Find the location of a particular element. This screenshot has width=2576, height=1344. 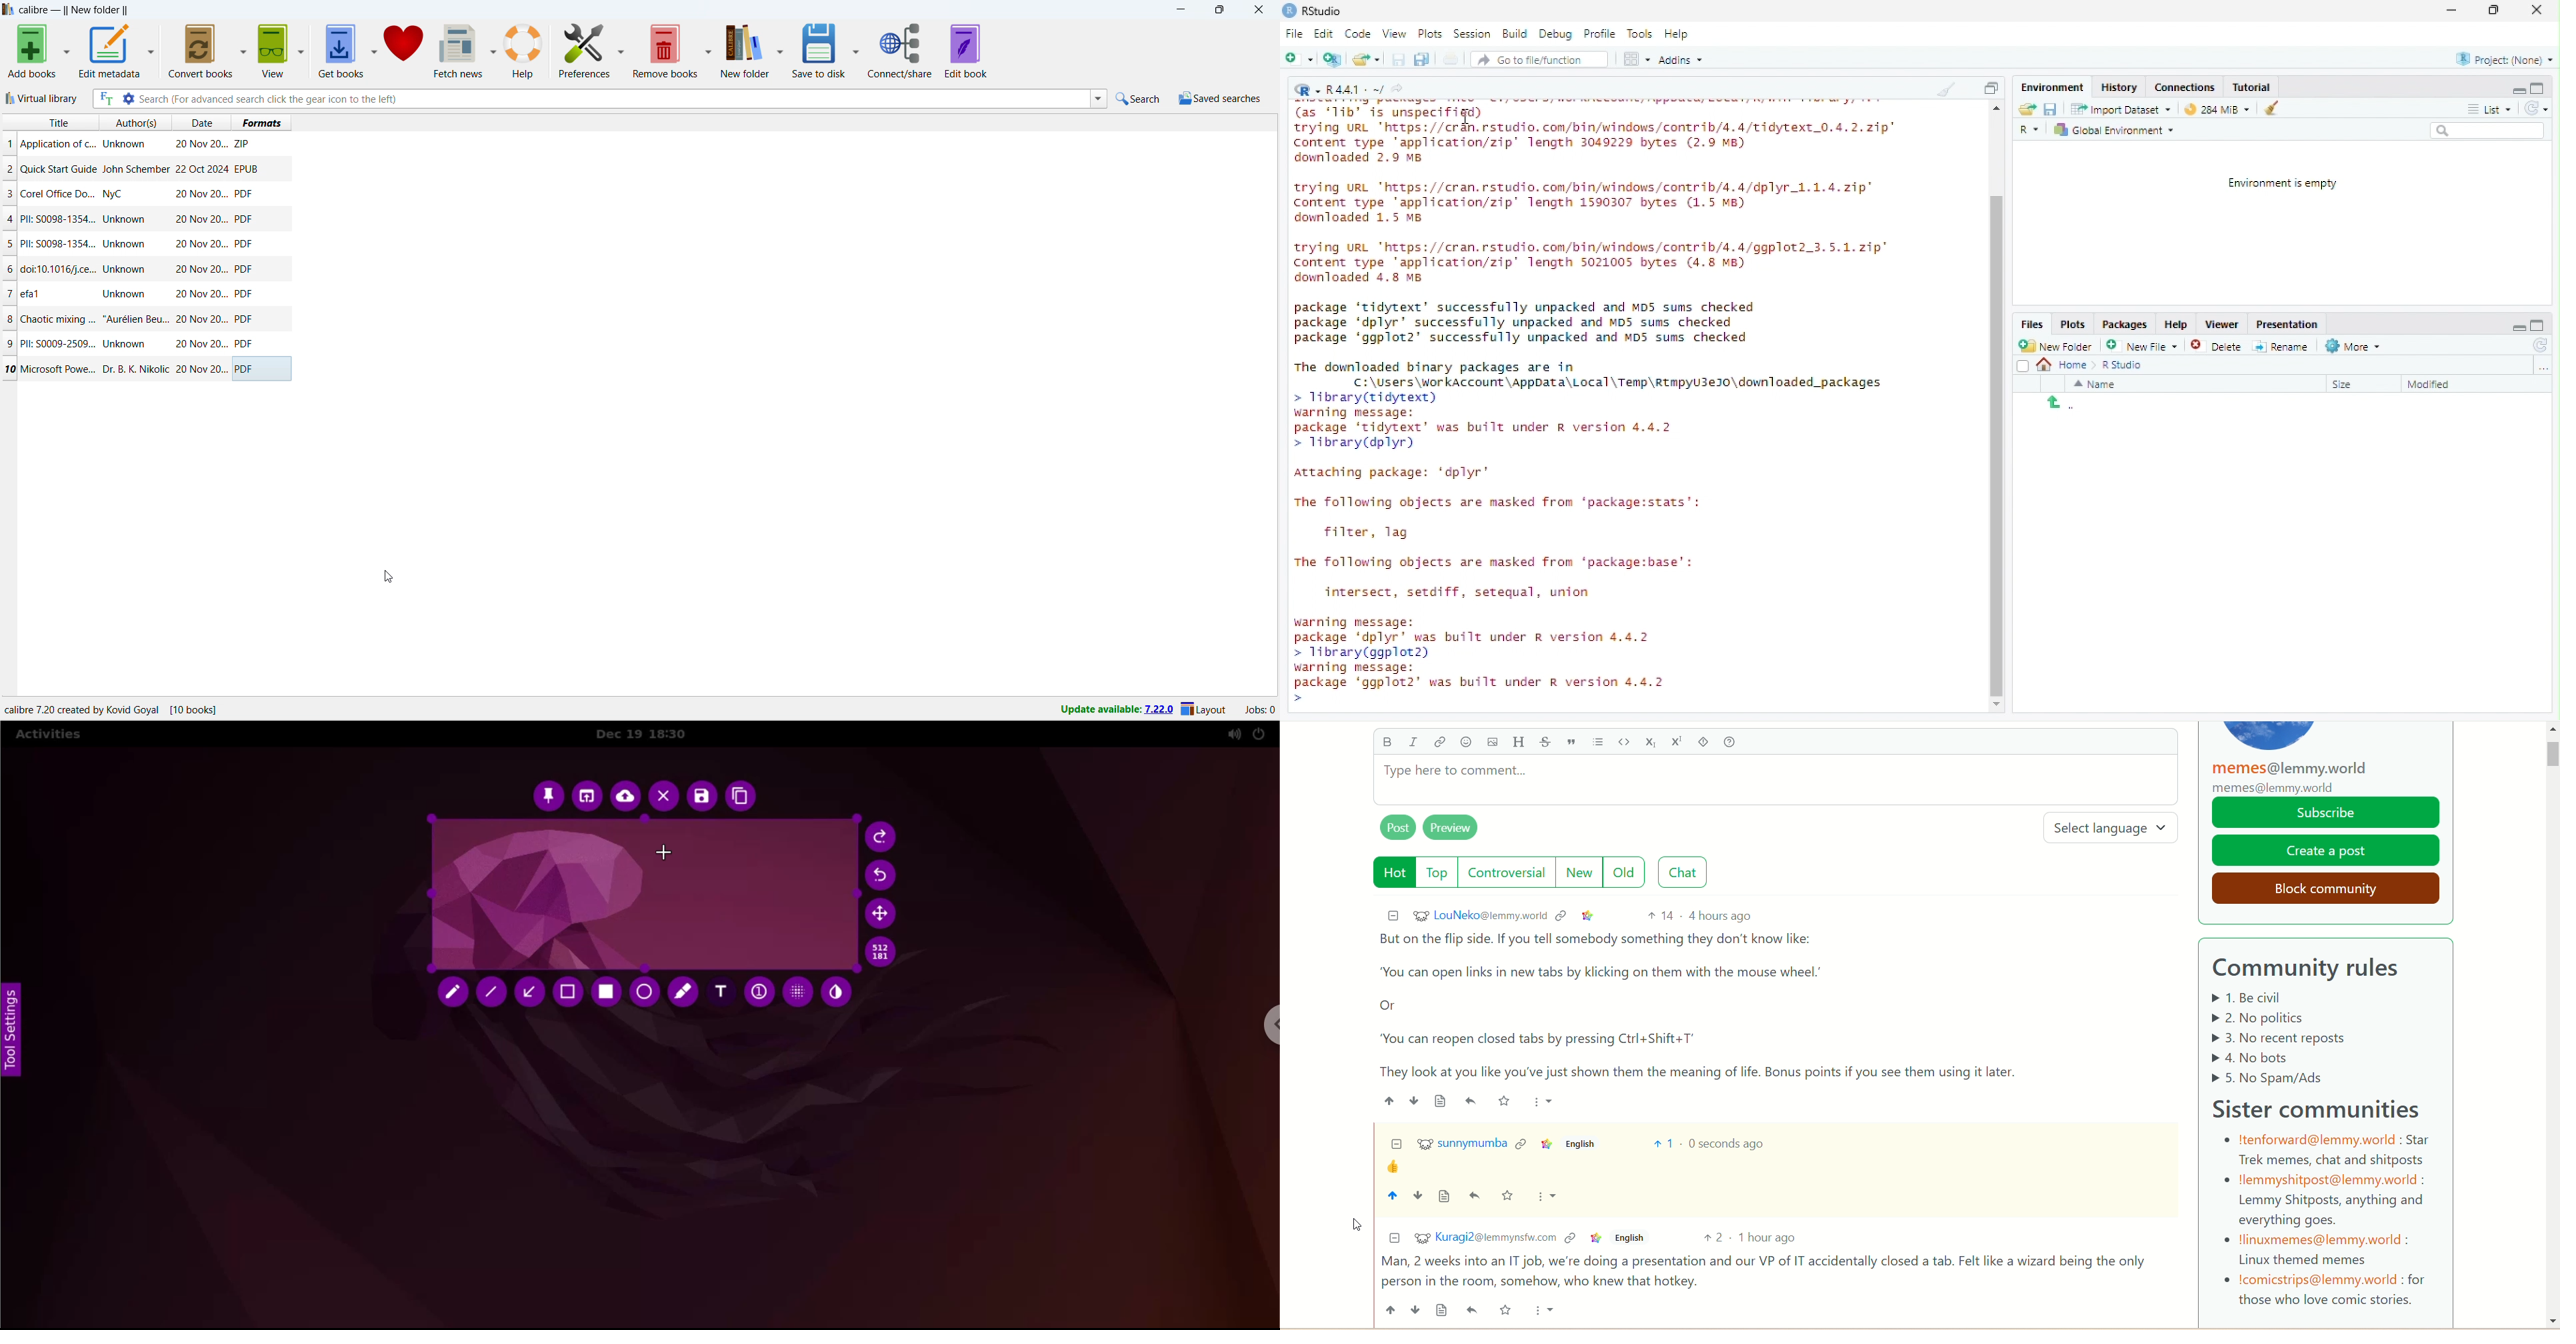

trying URL -hetpess/crina

trying URL "https: //cran.rstudio. con/bin/windows/contrib/4.4/tidytext_0.4.2.2ip"
content type "application/zip’ length 3049229 bytes (2.9 8)

downloaded 2.9 MB is located at coordinates (1603, 138).